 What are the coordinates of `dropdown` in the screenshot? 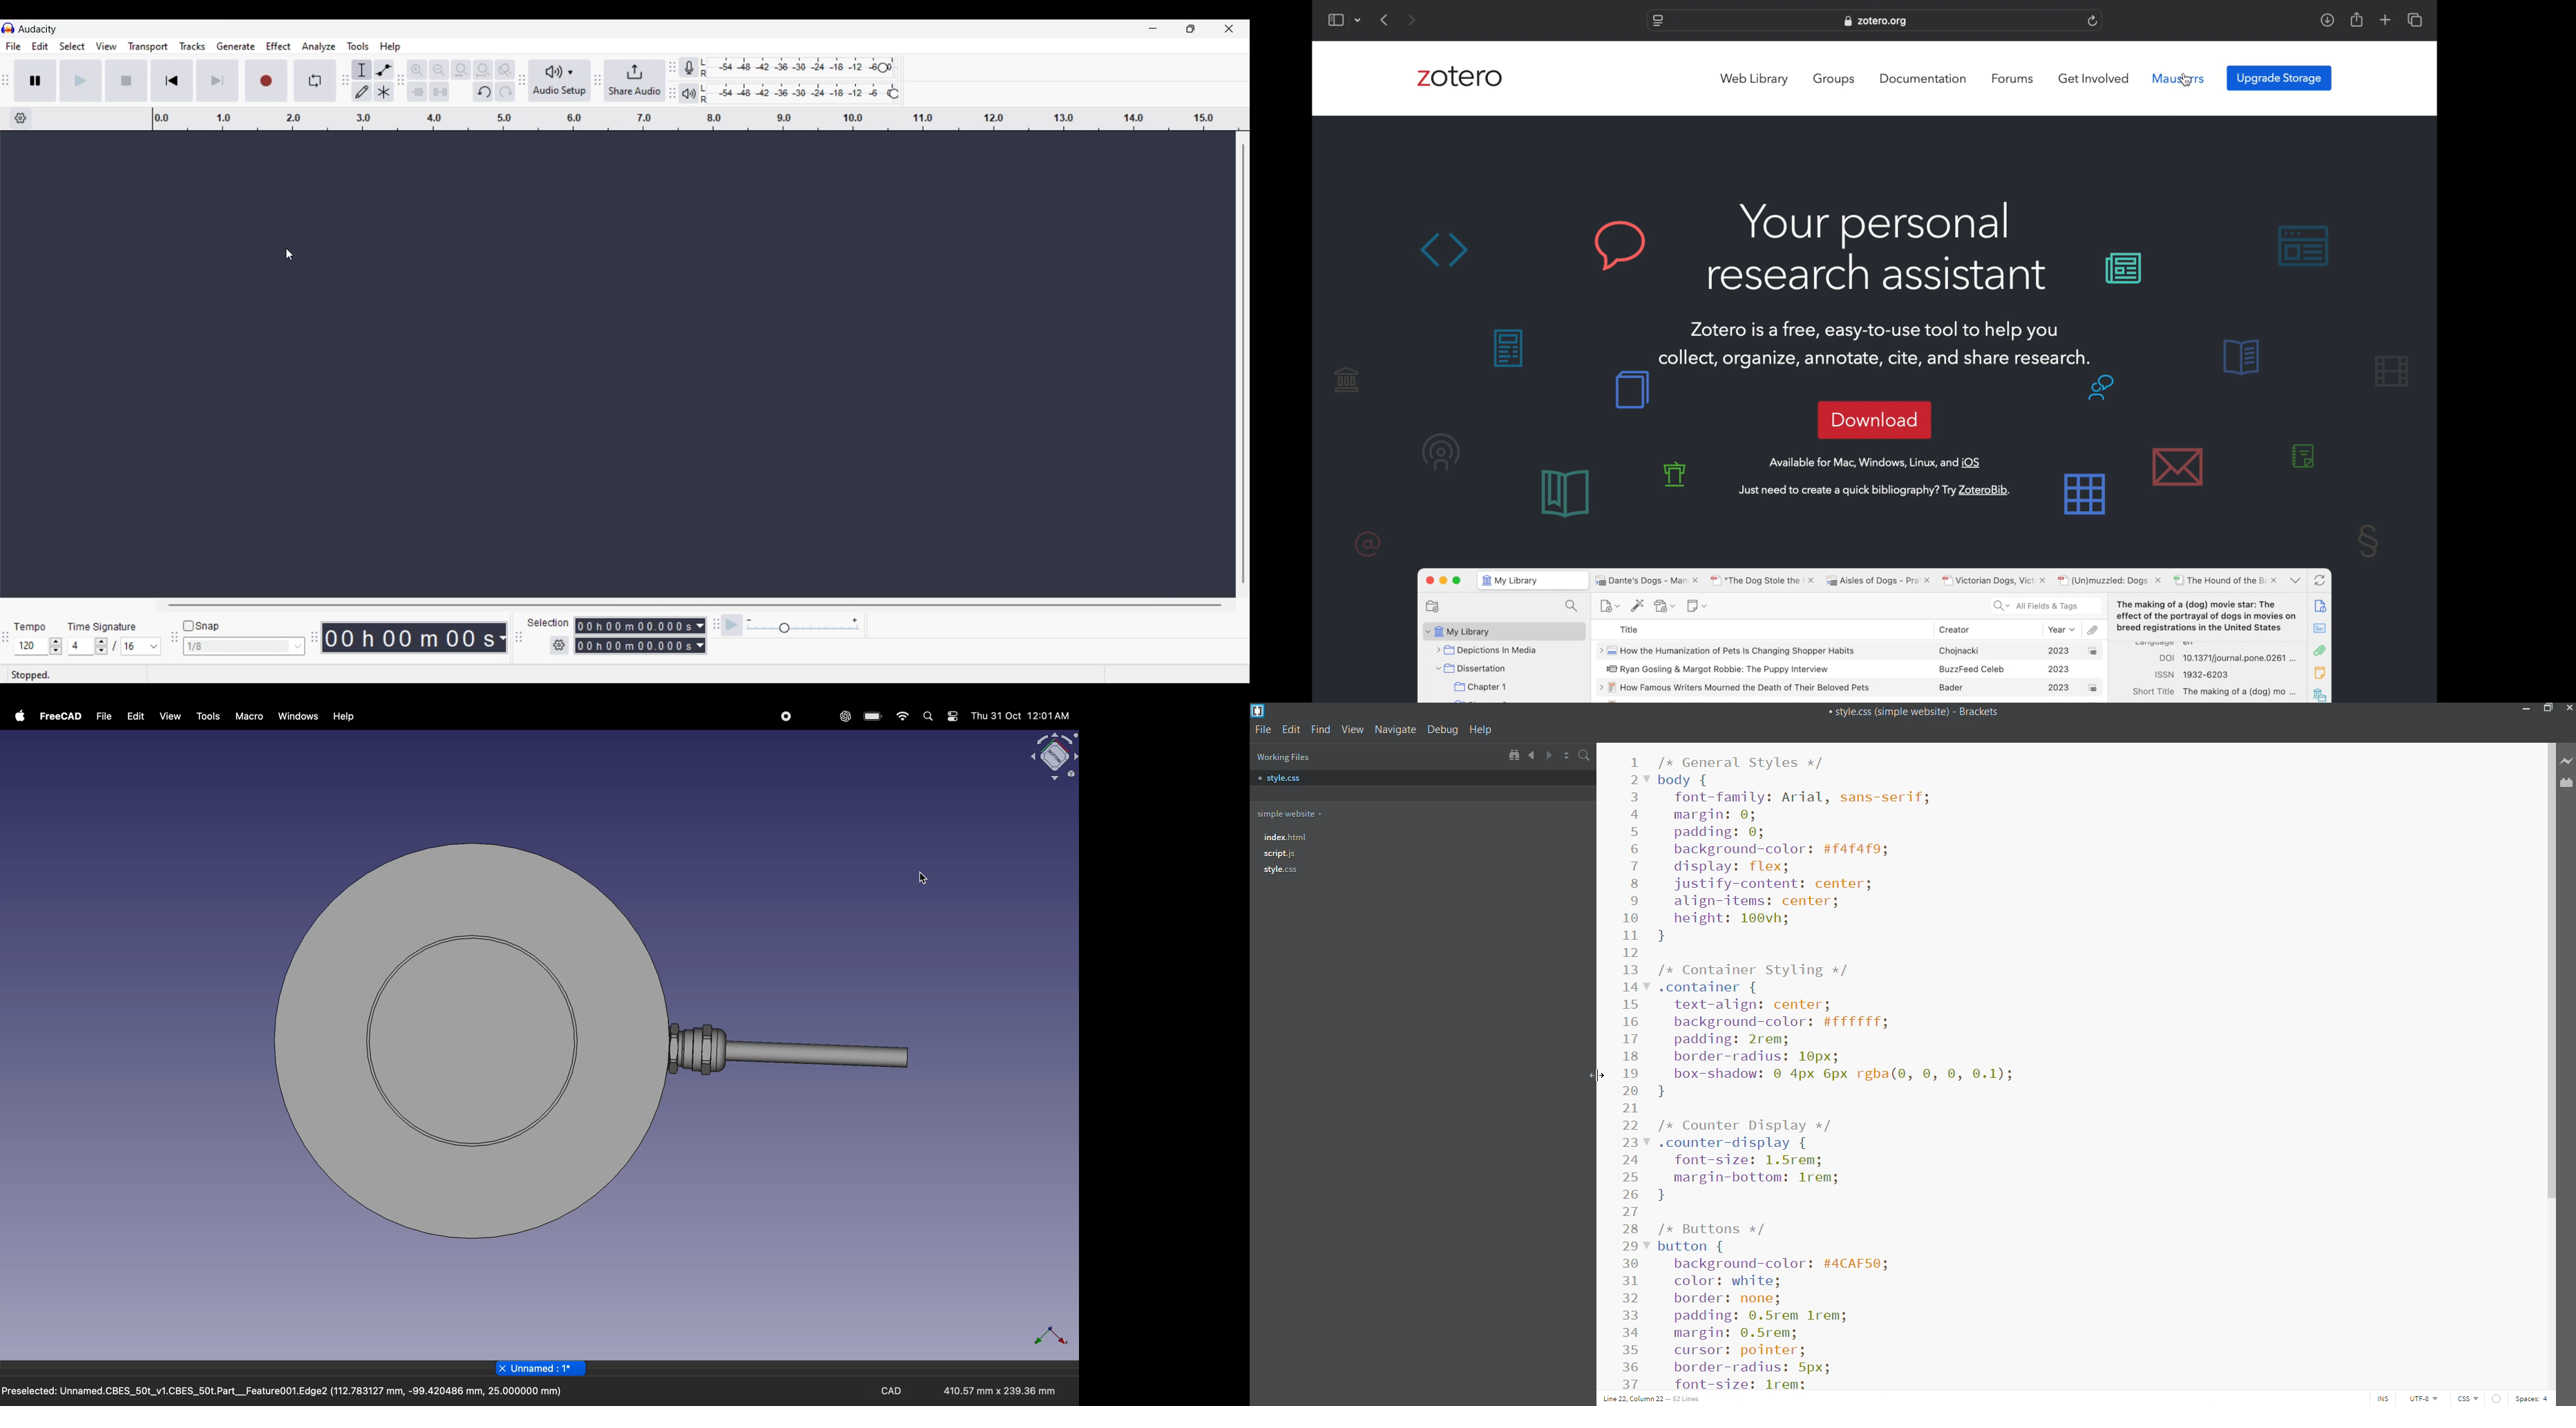 It's located at (1358, 21).